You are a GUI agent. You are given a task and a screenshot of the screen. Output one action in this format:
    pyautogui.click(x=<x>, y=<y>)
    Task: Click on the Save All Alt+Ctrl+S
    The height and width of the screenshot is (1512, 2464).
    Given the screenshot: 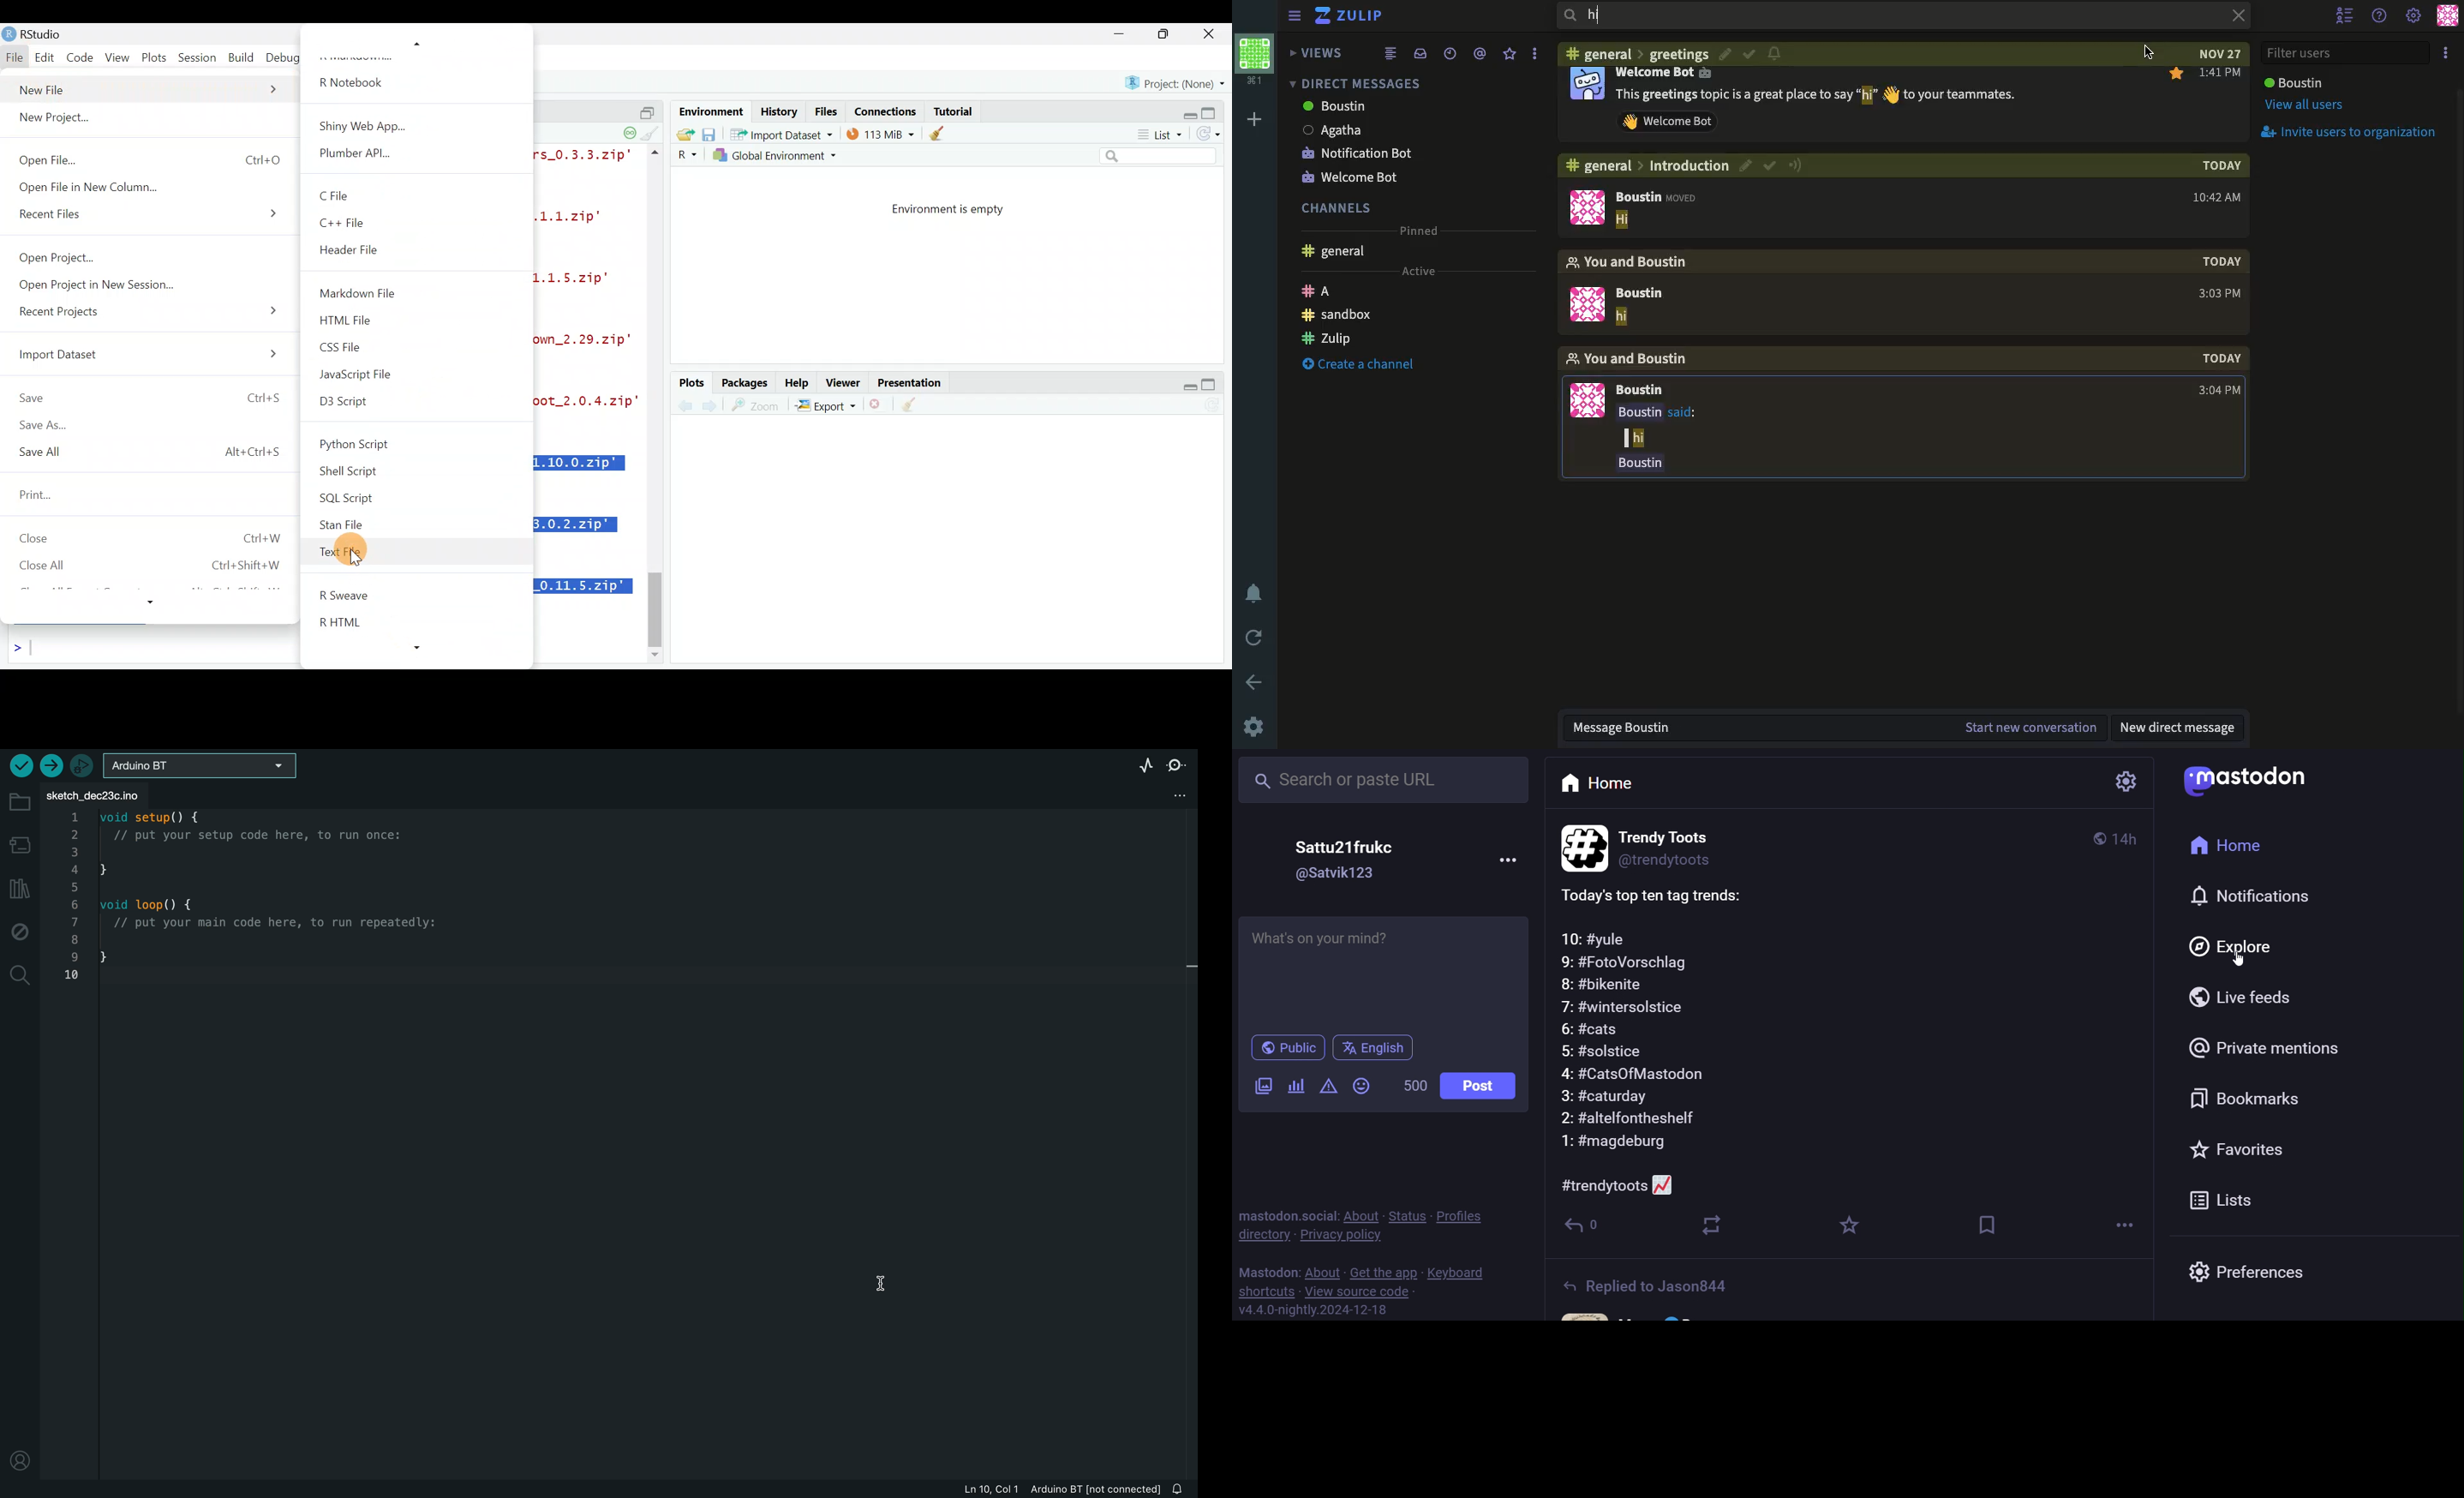 What is the action you would take?
    pyautogui.click(x=153, y=453)
    